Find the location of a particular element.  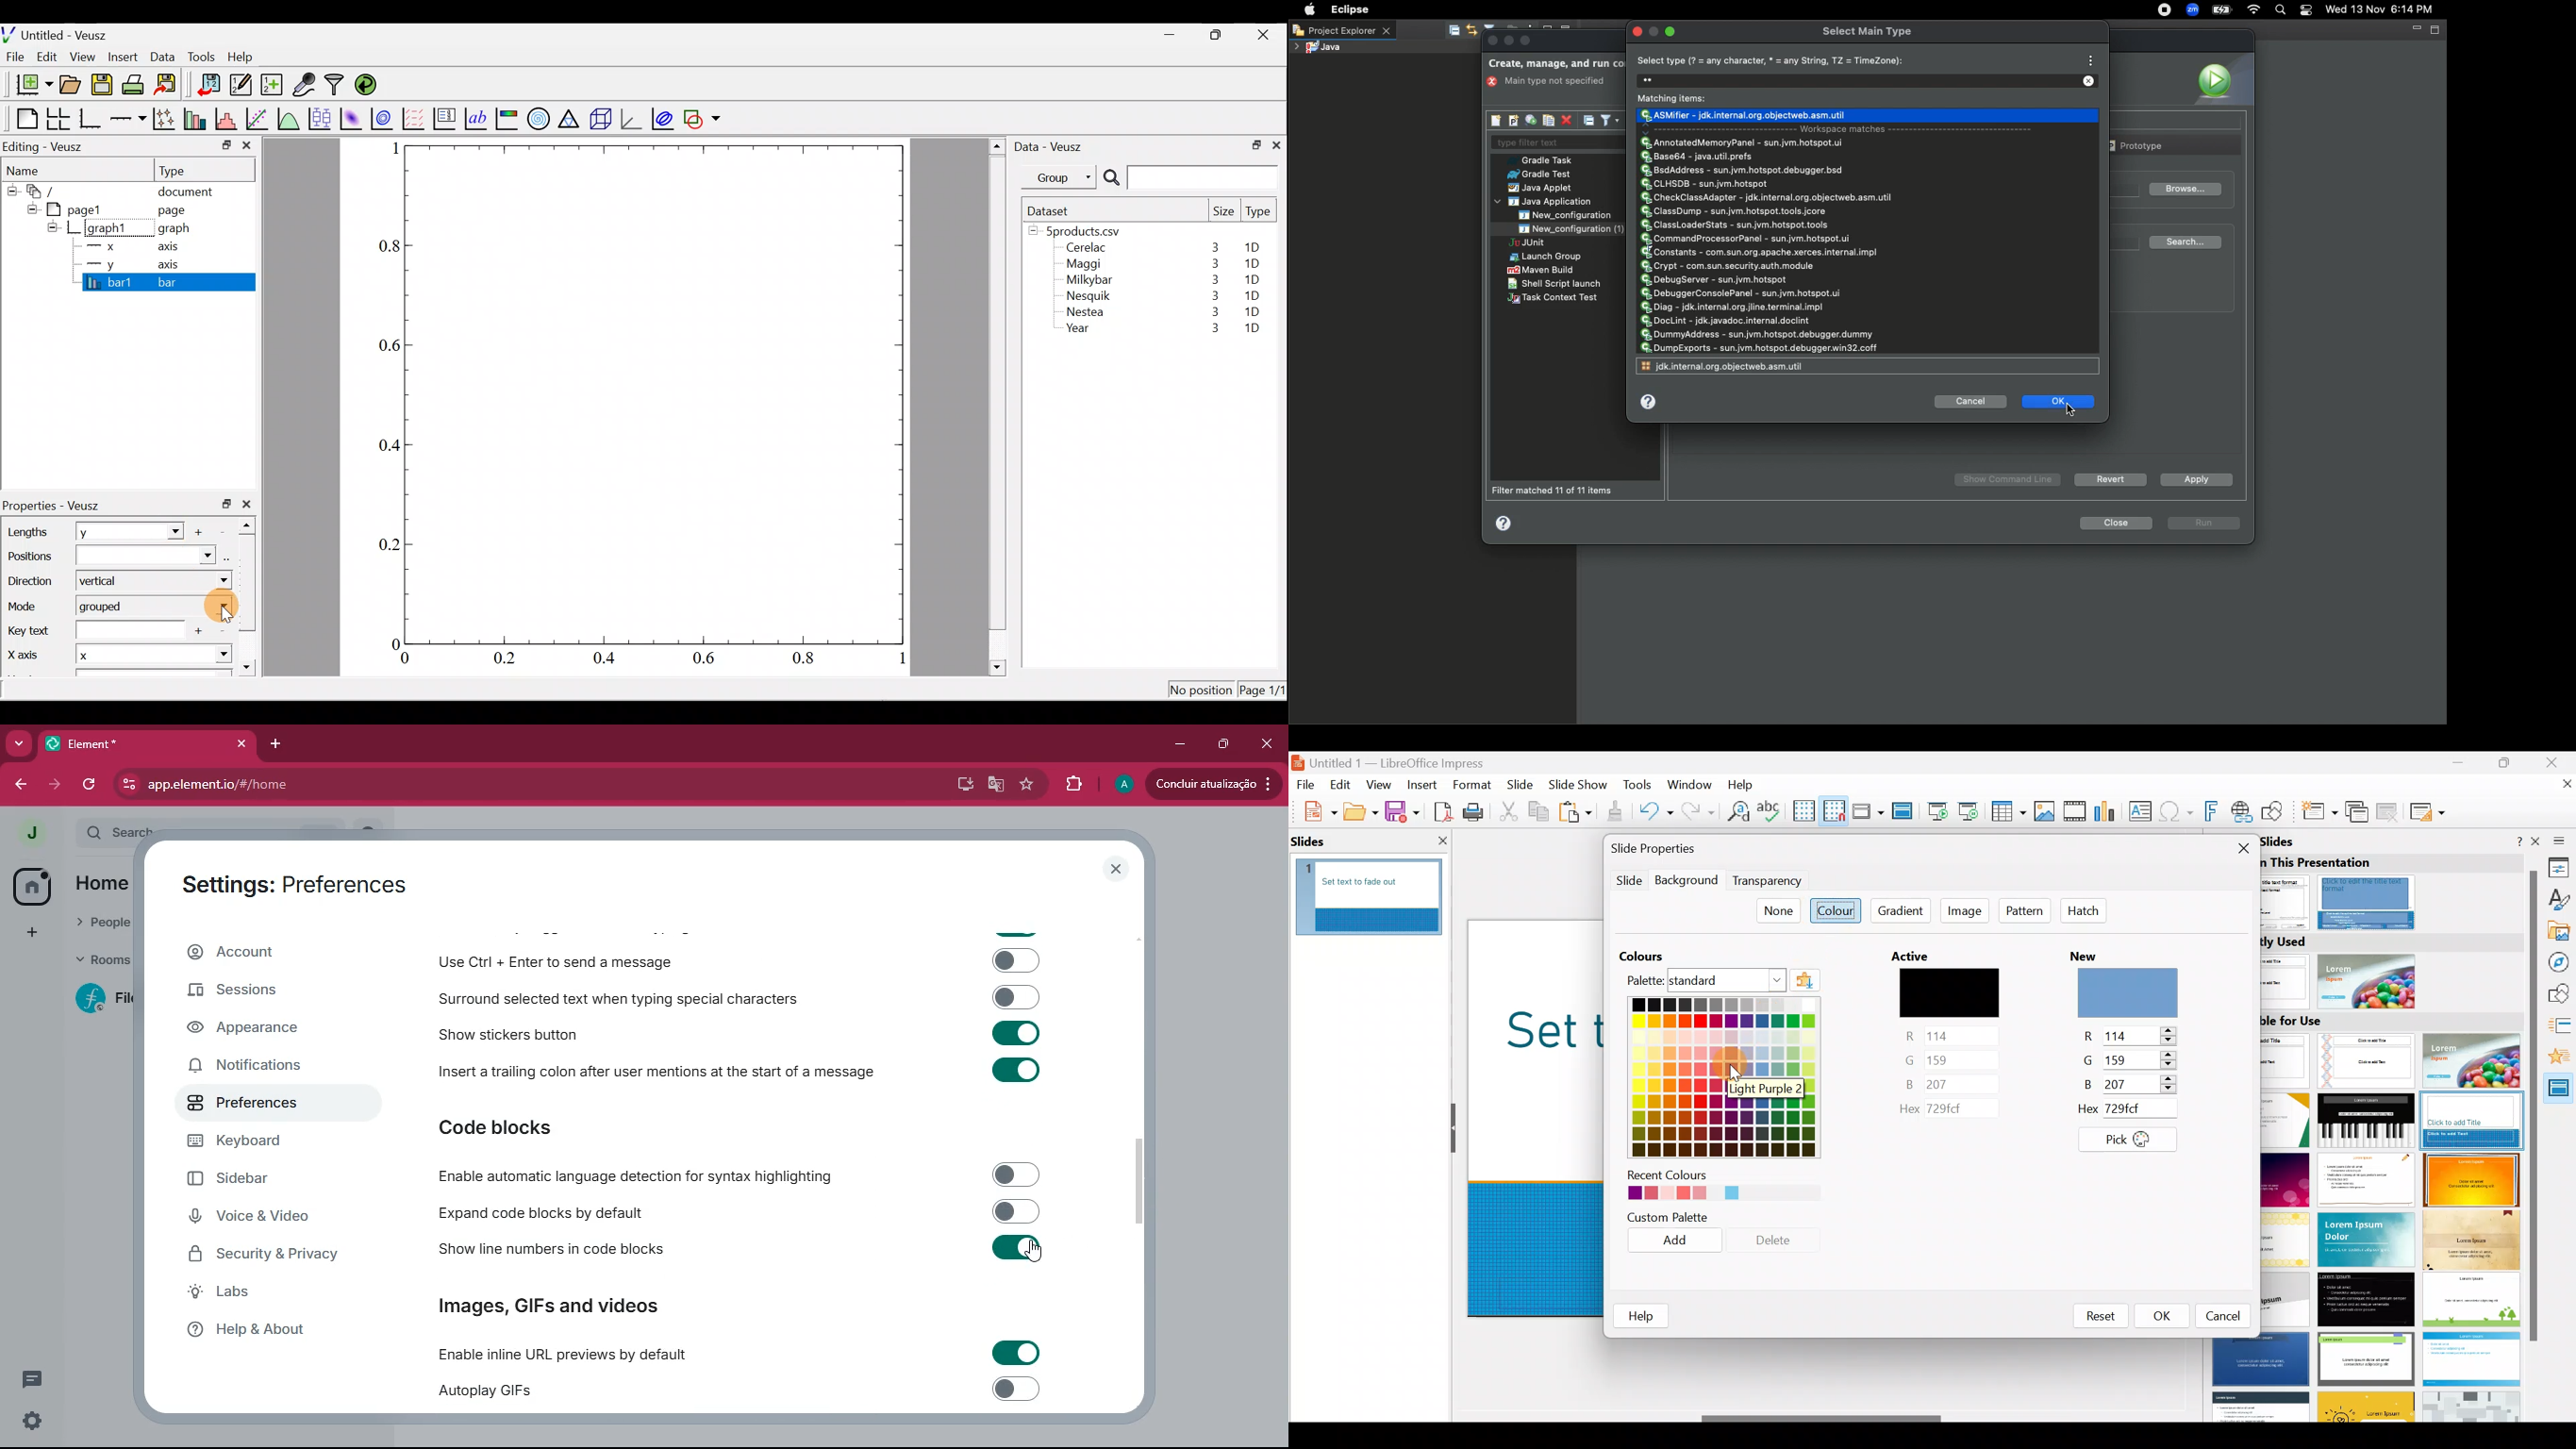

Hatch is located at coordinates (2084, 912).